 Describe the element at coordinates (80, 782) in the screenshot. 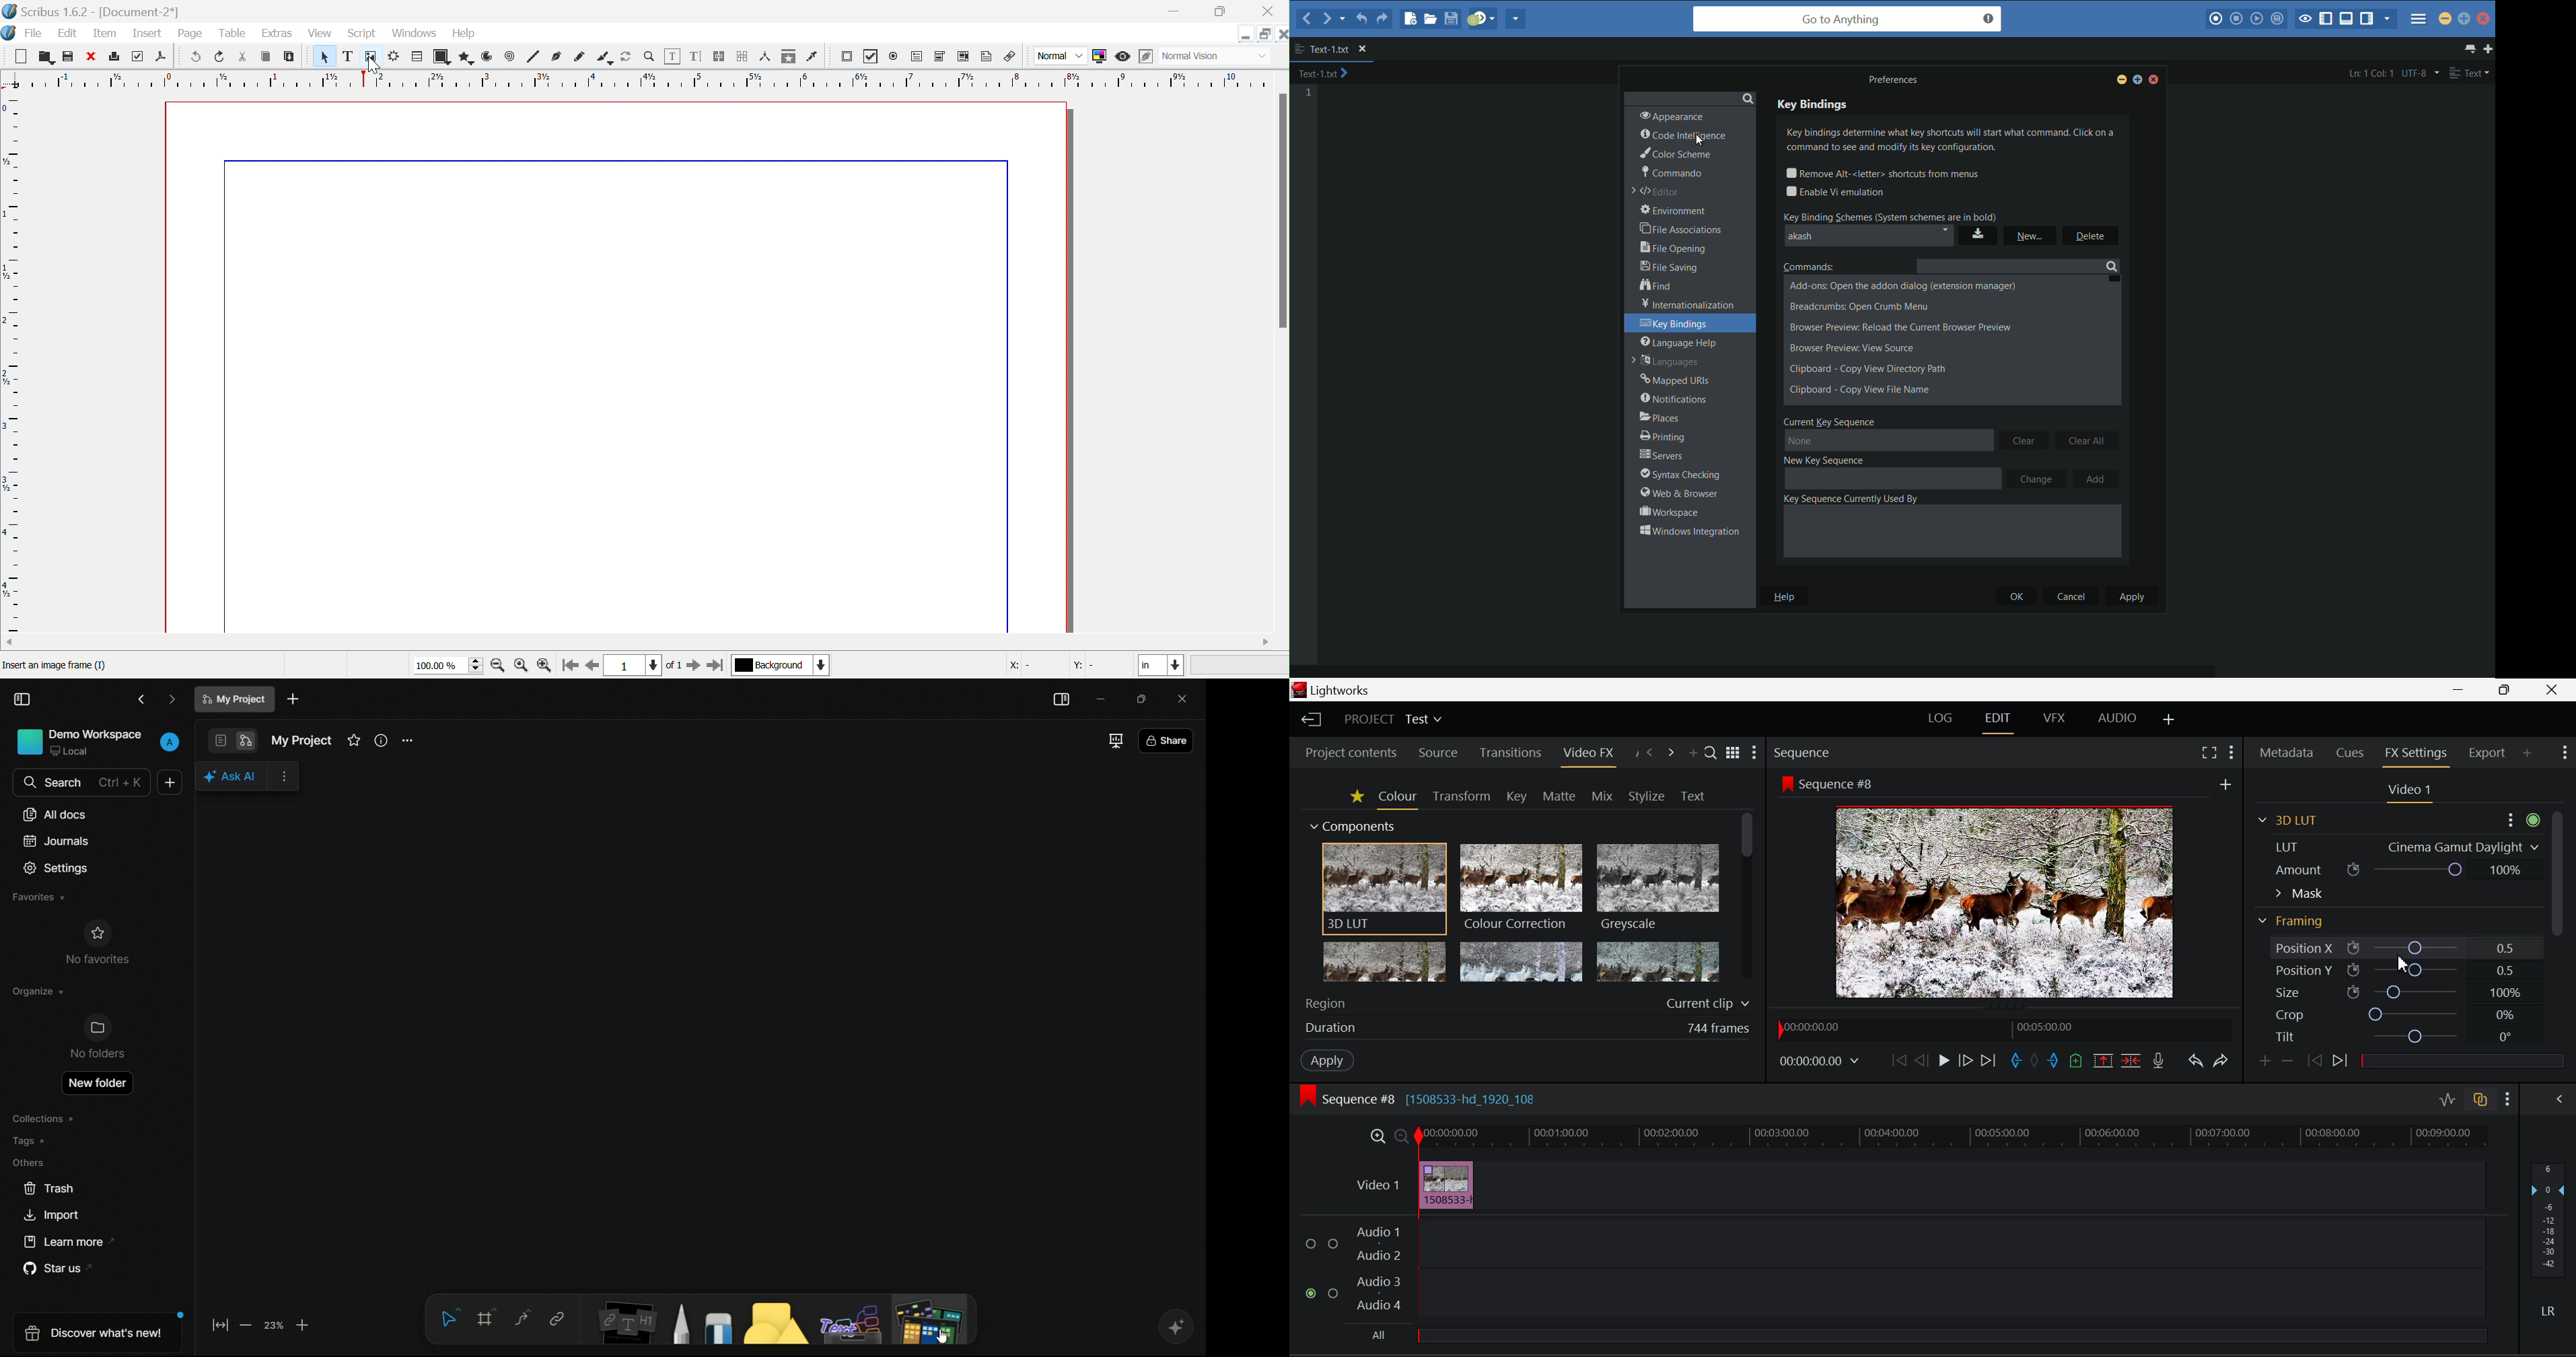

I see `search bar` at that location.